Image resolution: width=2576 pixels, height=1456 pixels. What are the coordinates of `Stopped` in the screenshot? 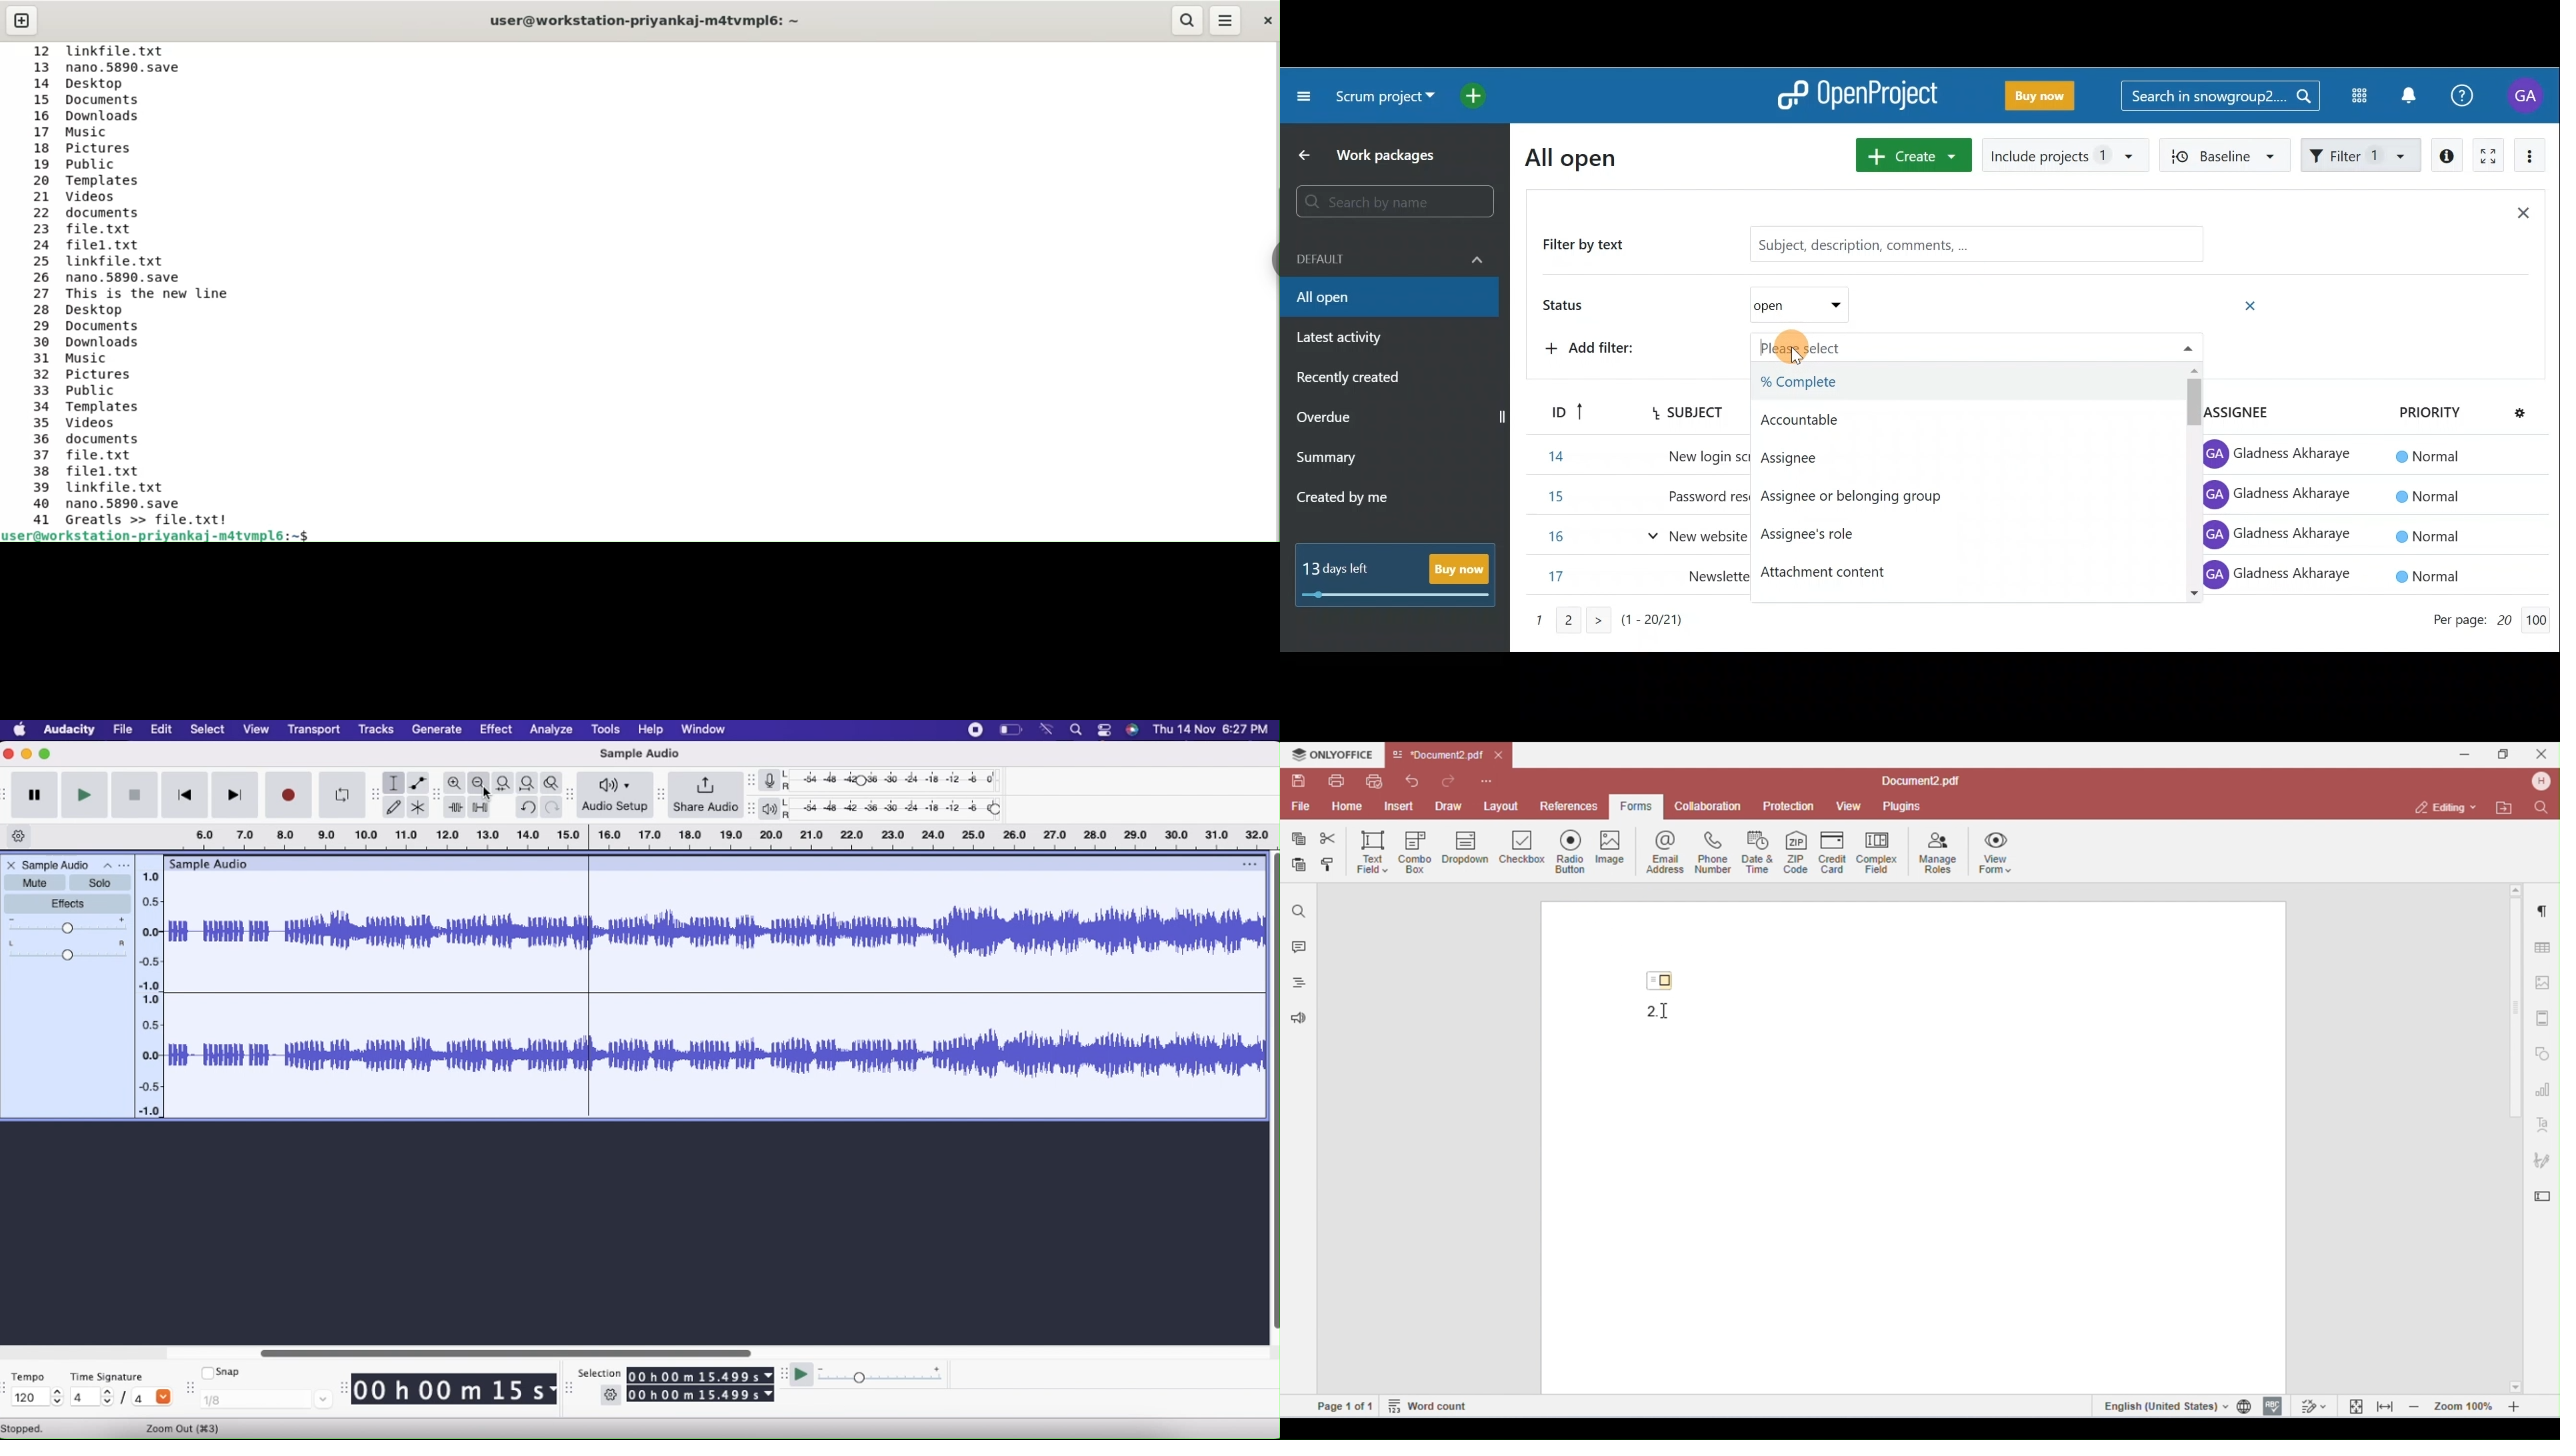 It's located at (27, 1430).